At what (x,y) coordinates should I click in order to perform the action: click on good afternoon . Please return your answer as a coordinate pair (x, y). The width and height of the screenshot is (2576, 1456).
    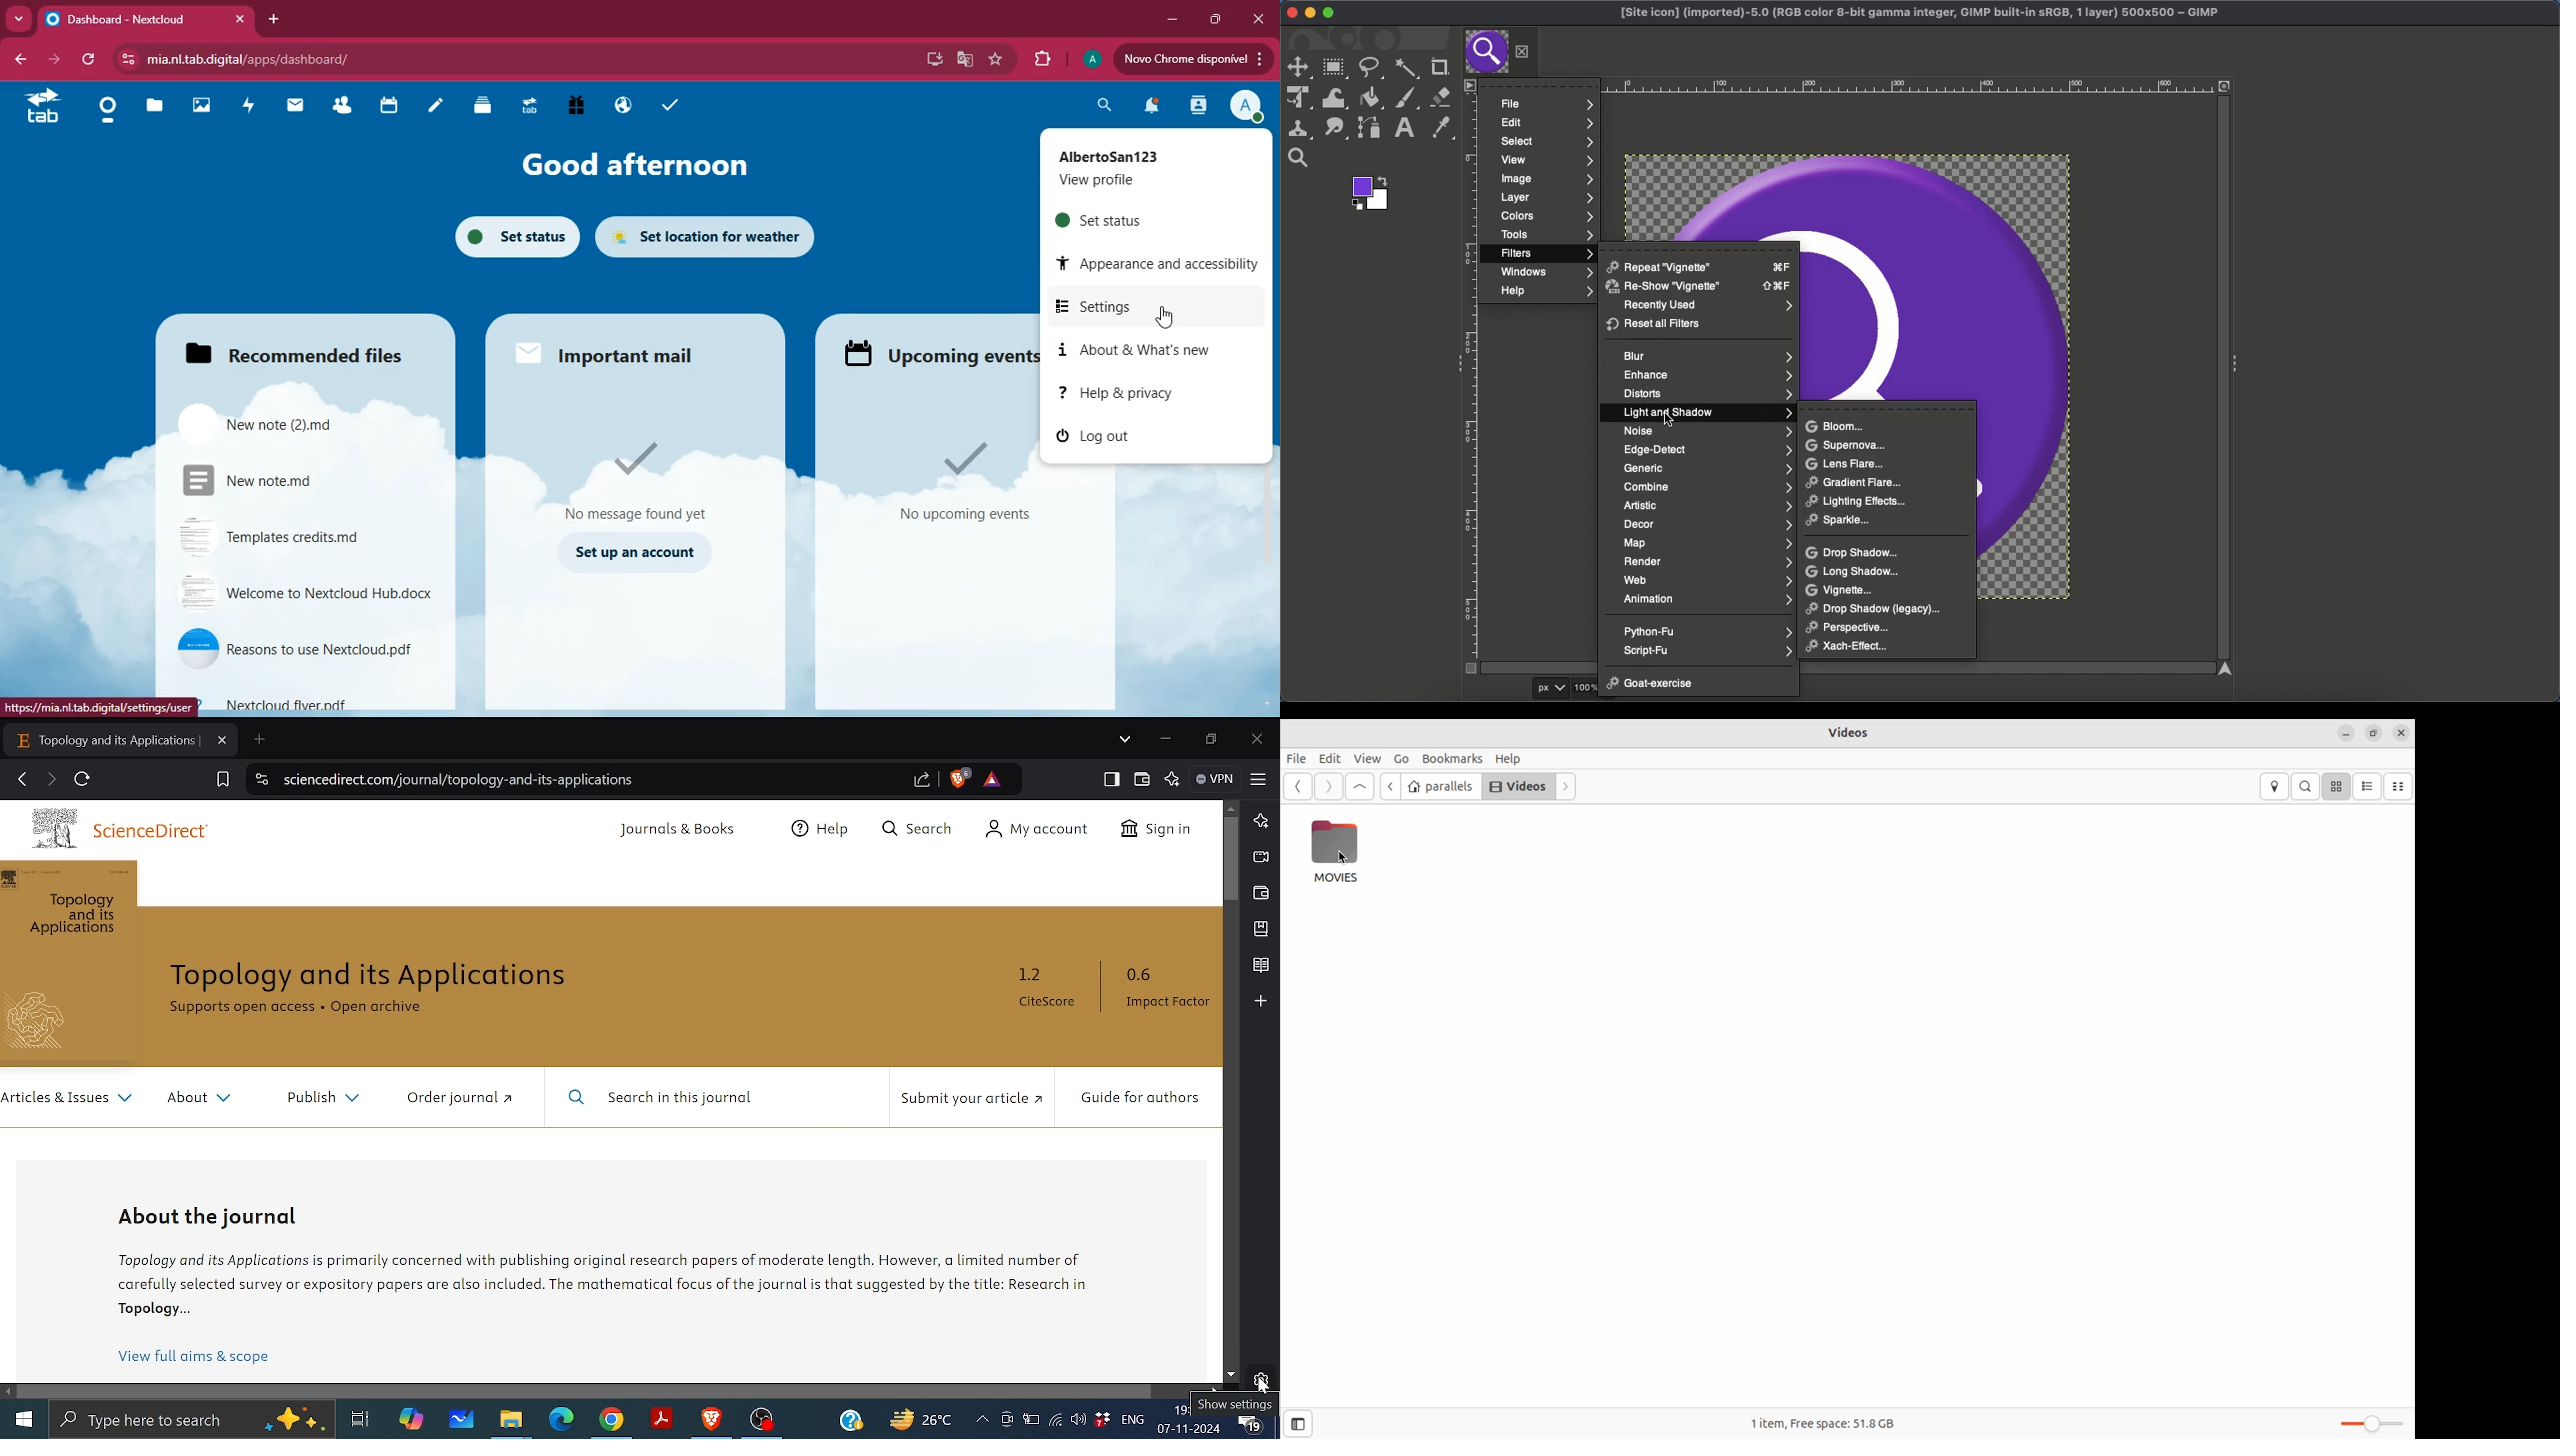
    Looking at the image, I should click on (633, 162).